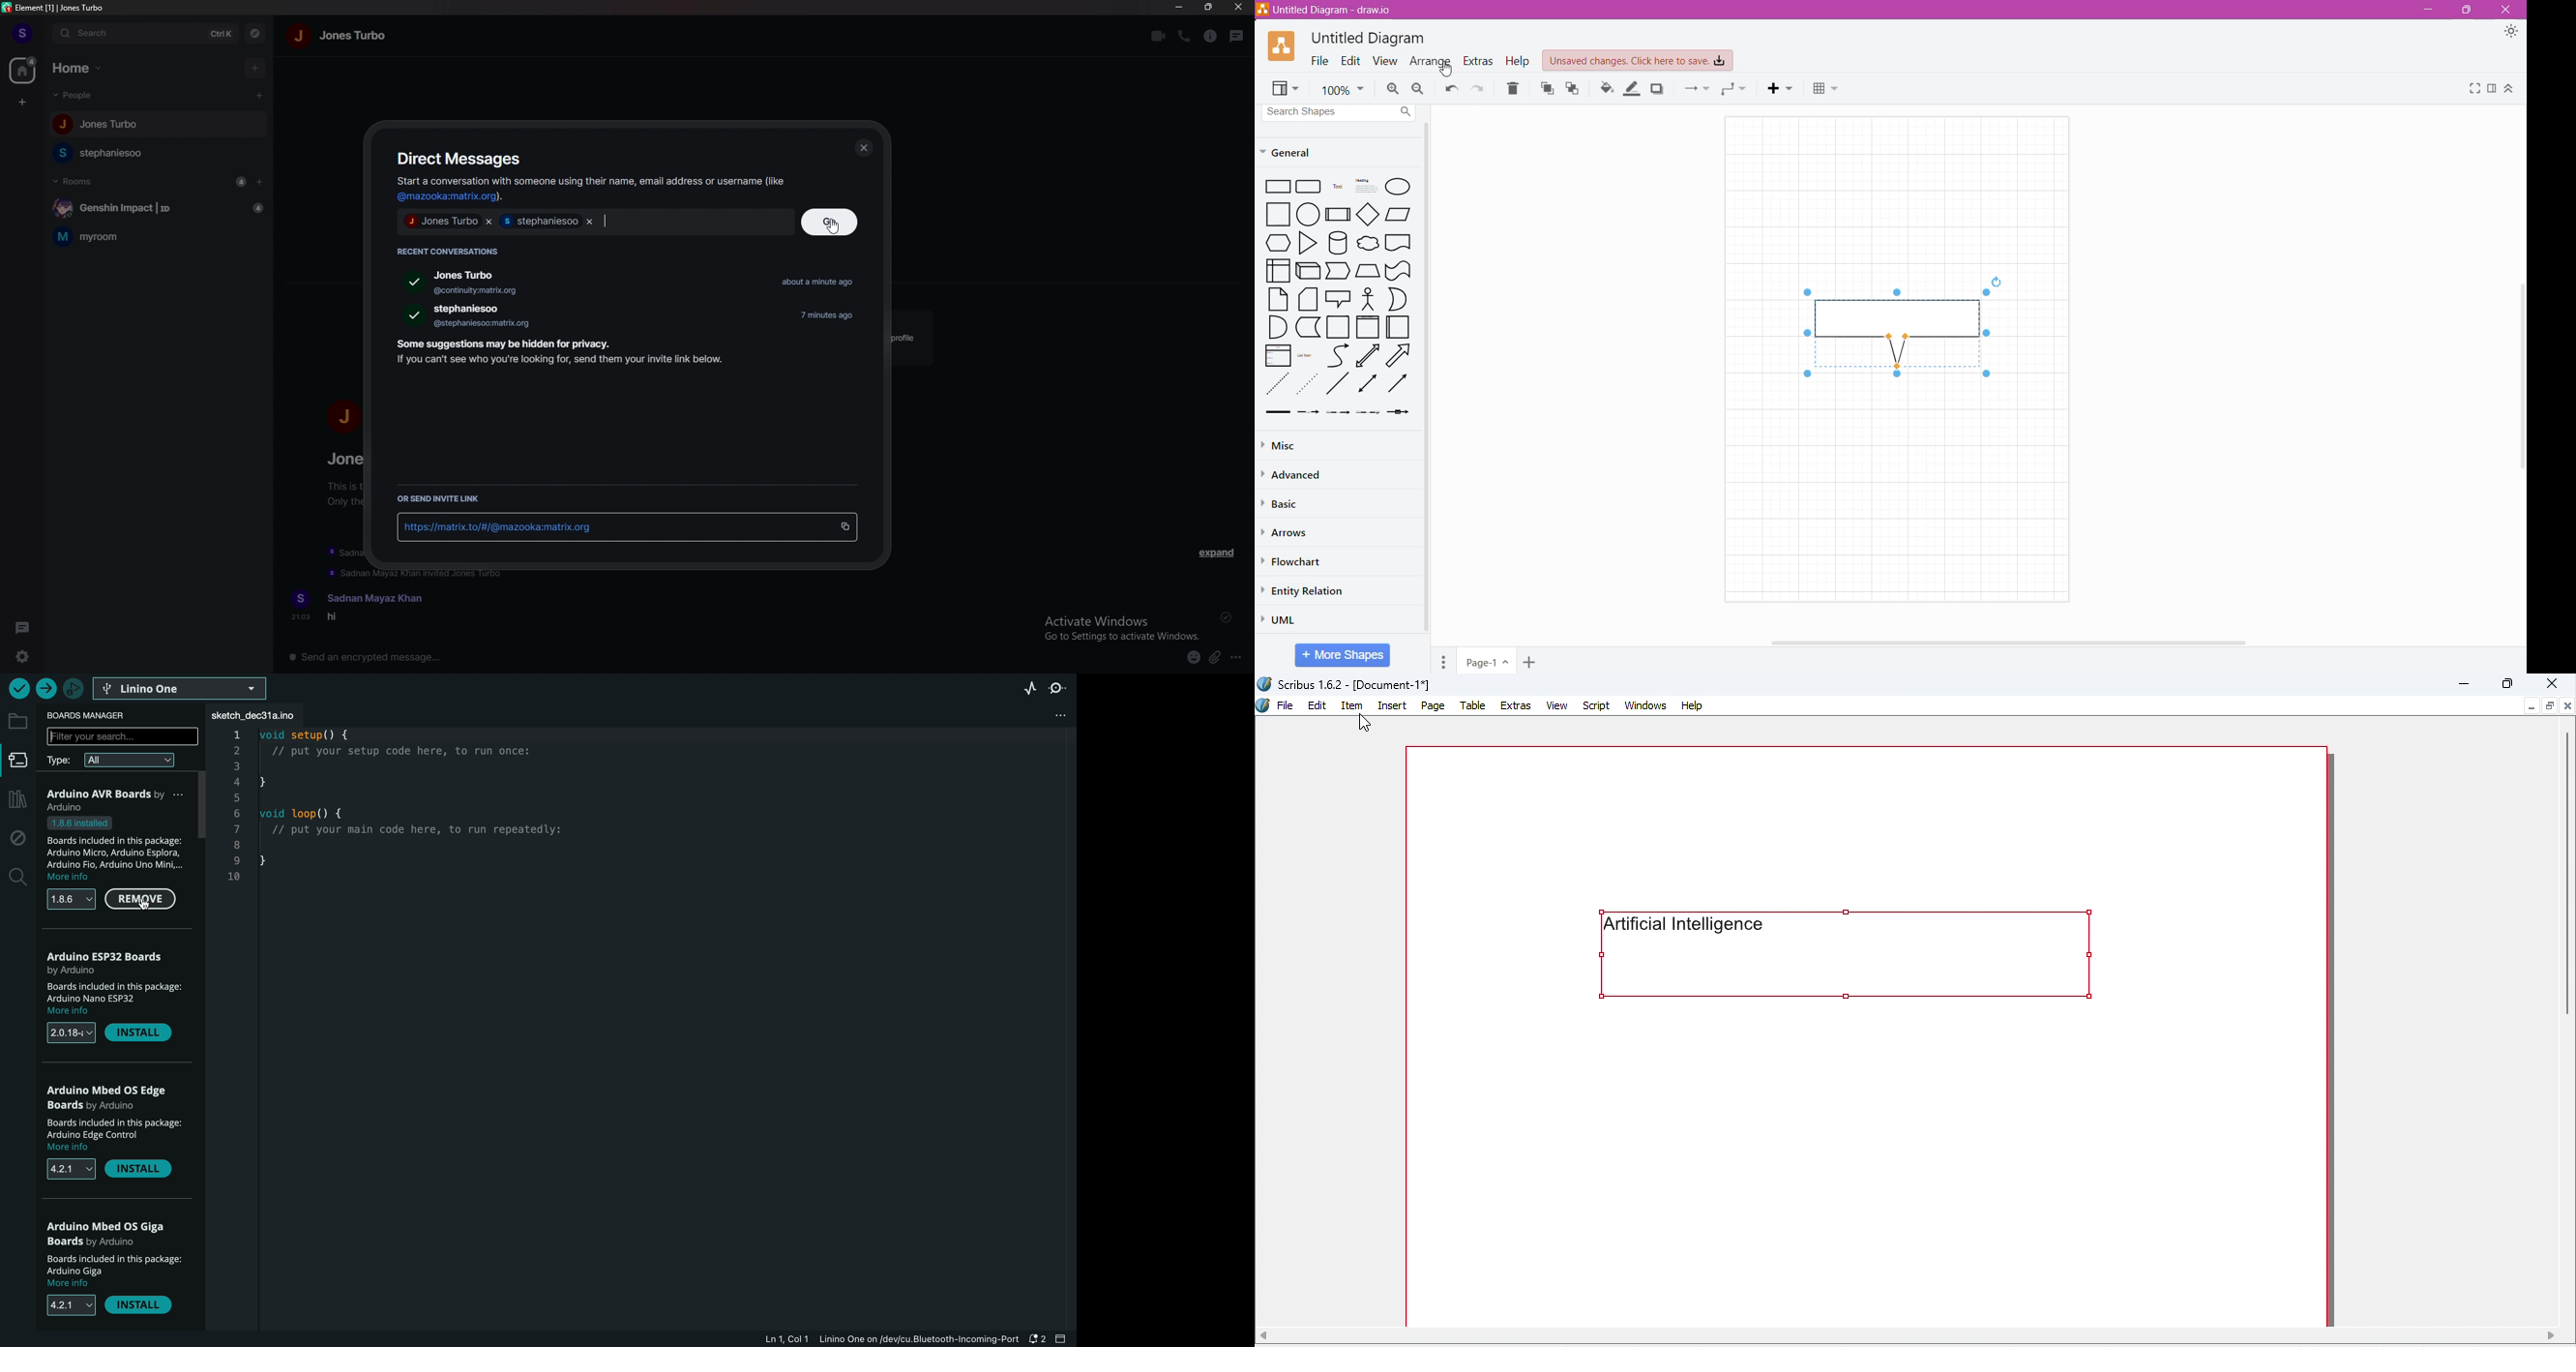 This screenshot has height=1372, width=2576. Describe the element at coordinates (354, 37) in the screenshot. I see `jones turbo` at that location.